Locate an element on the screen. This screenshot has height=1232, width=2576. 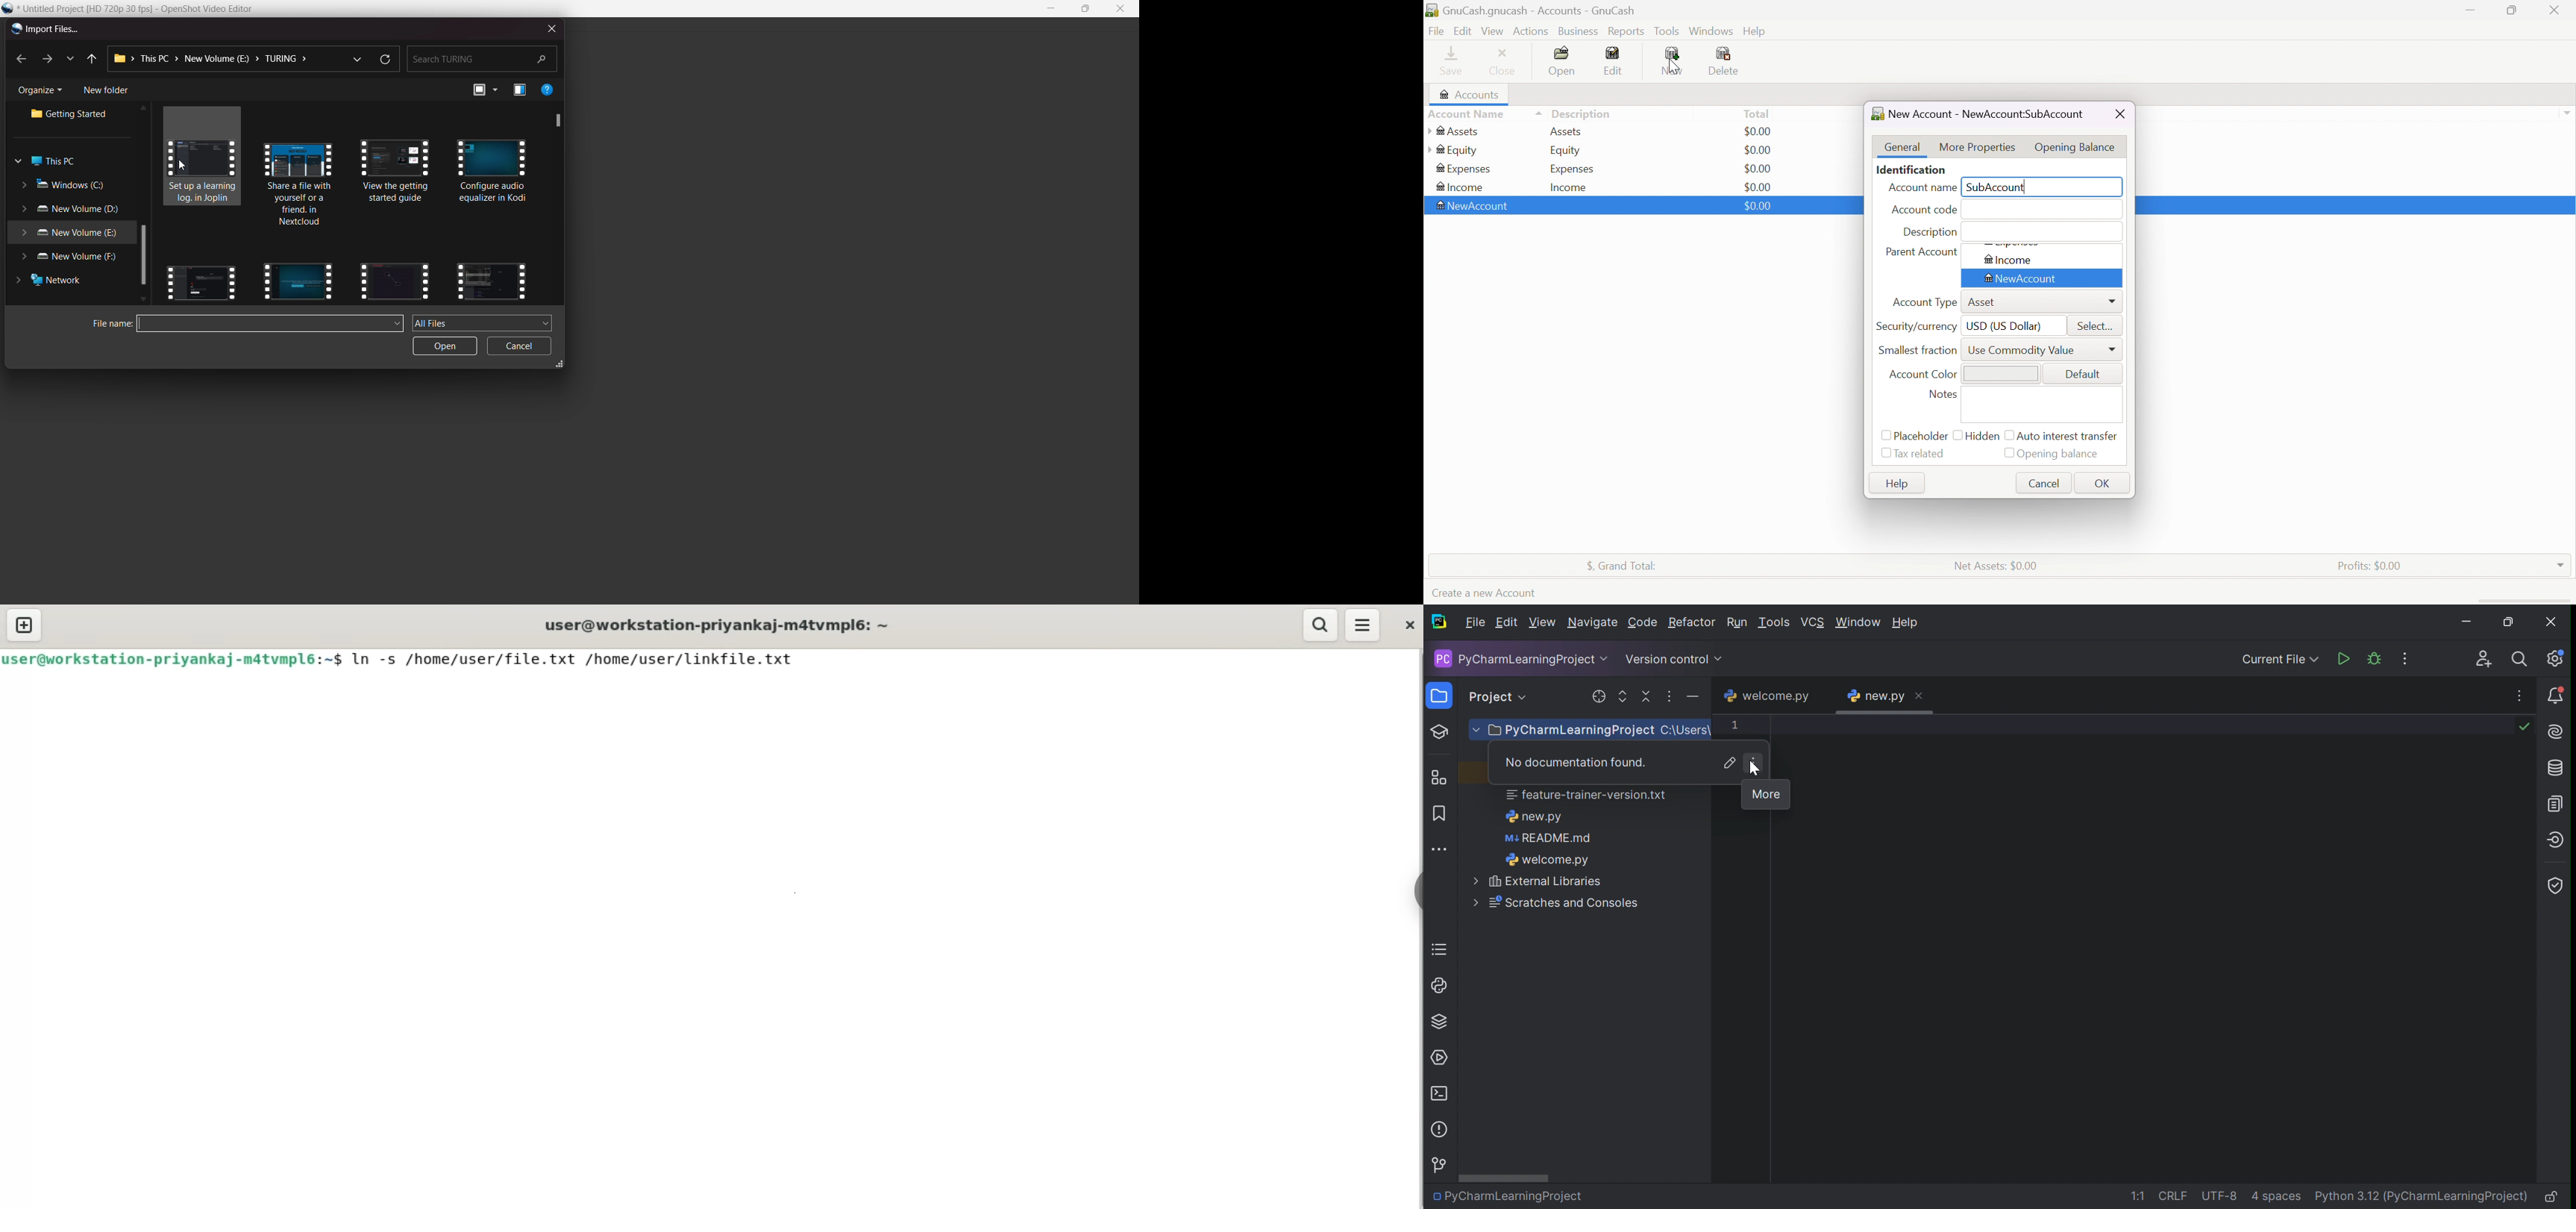
menu is located at coordinates (1364, 623).